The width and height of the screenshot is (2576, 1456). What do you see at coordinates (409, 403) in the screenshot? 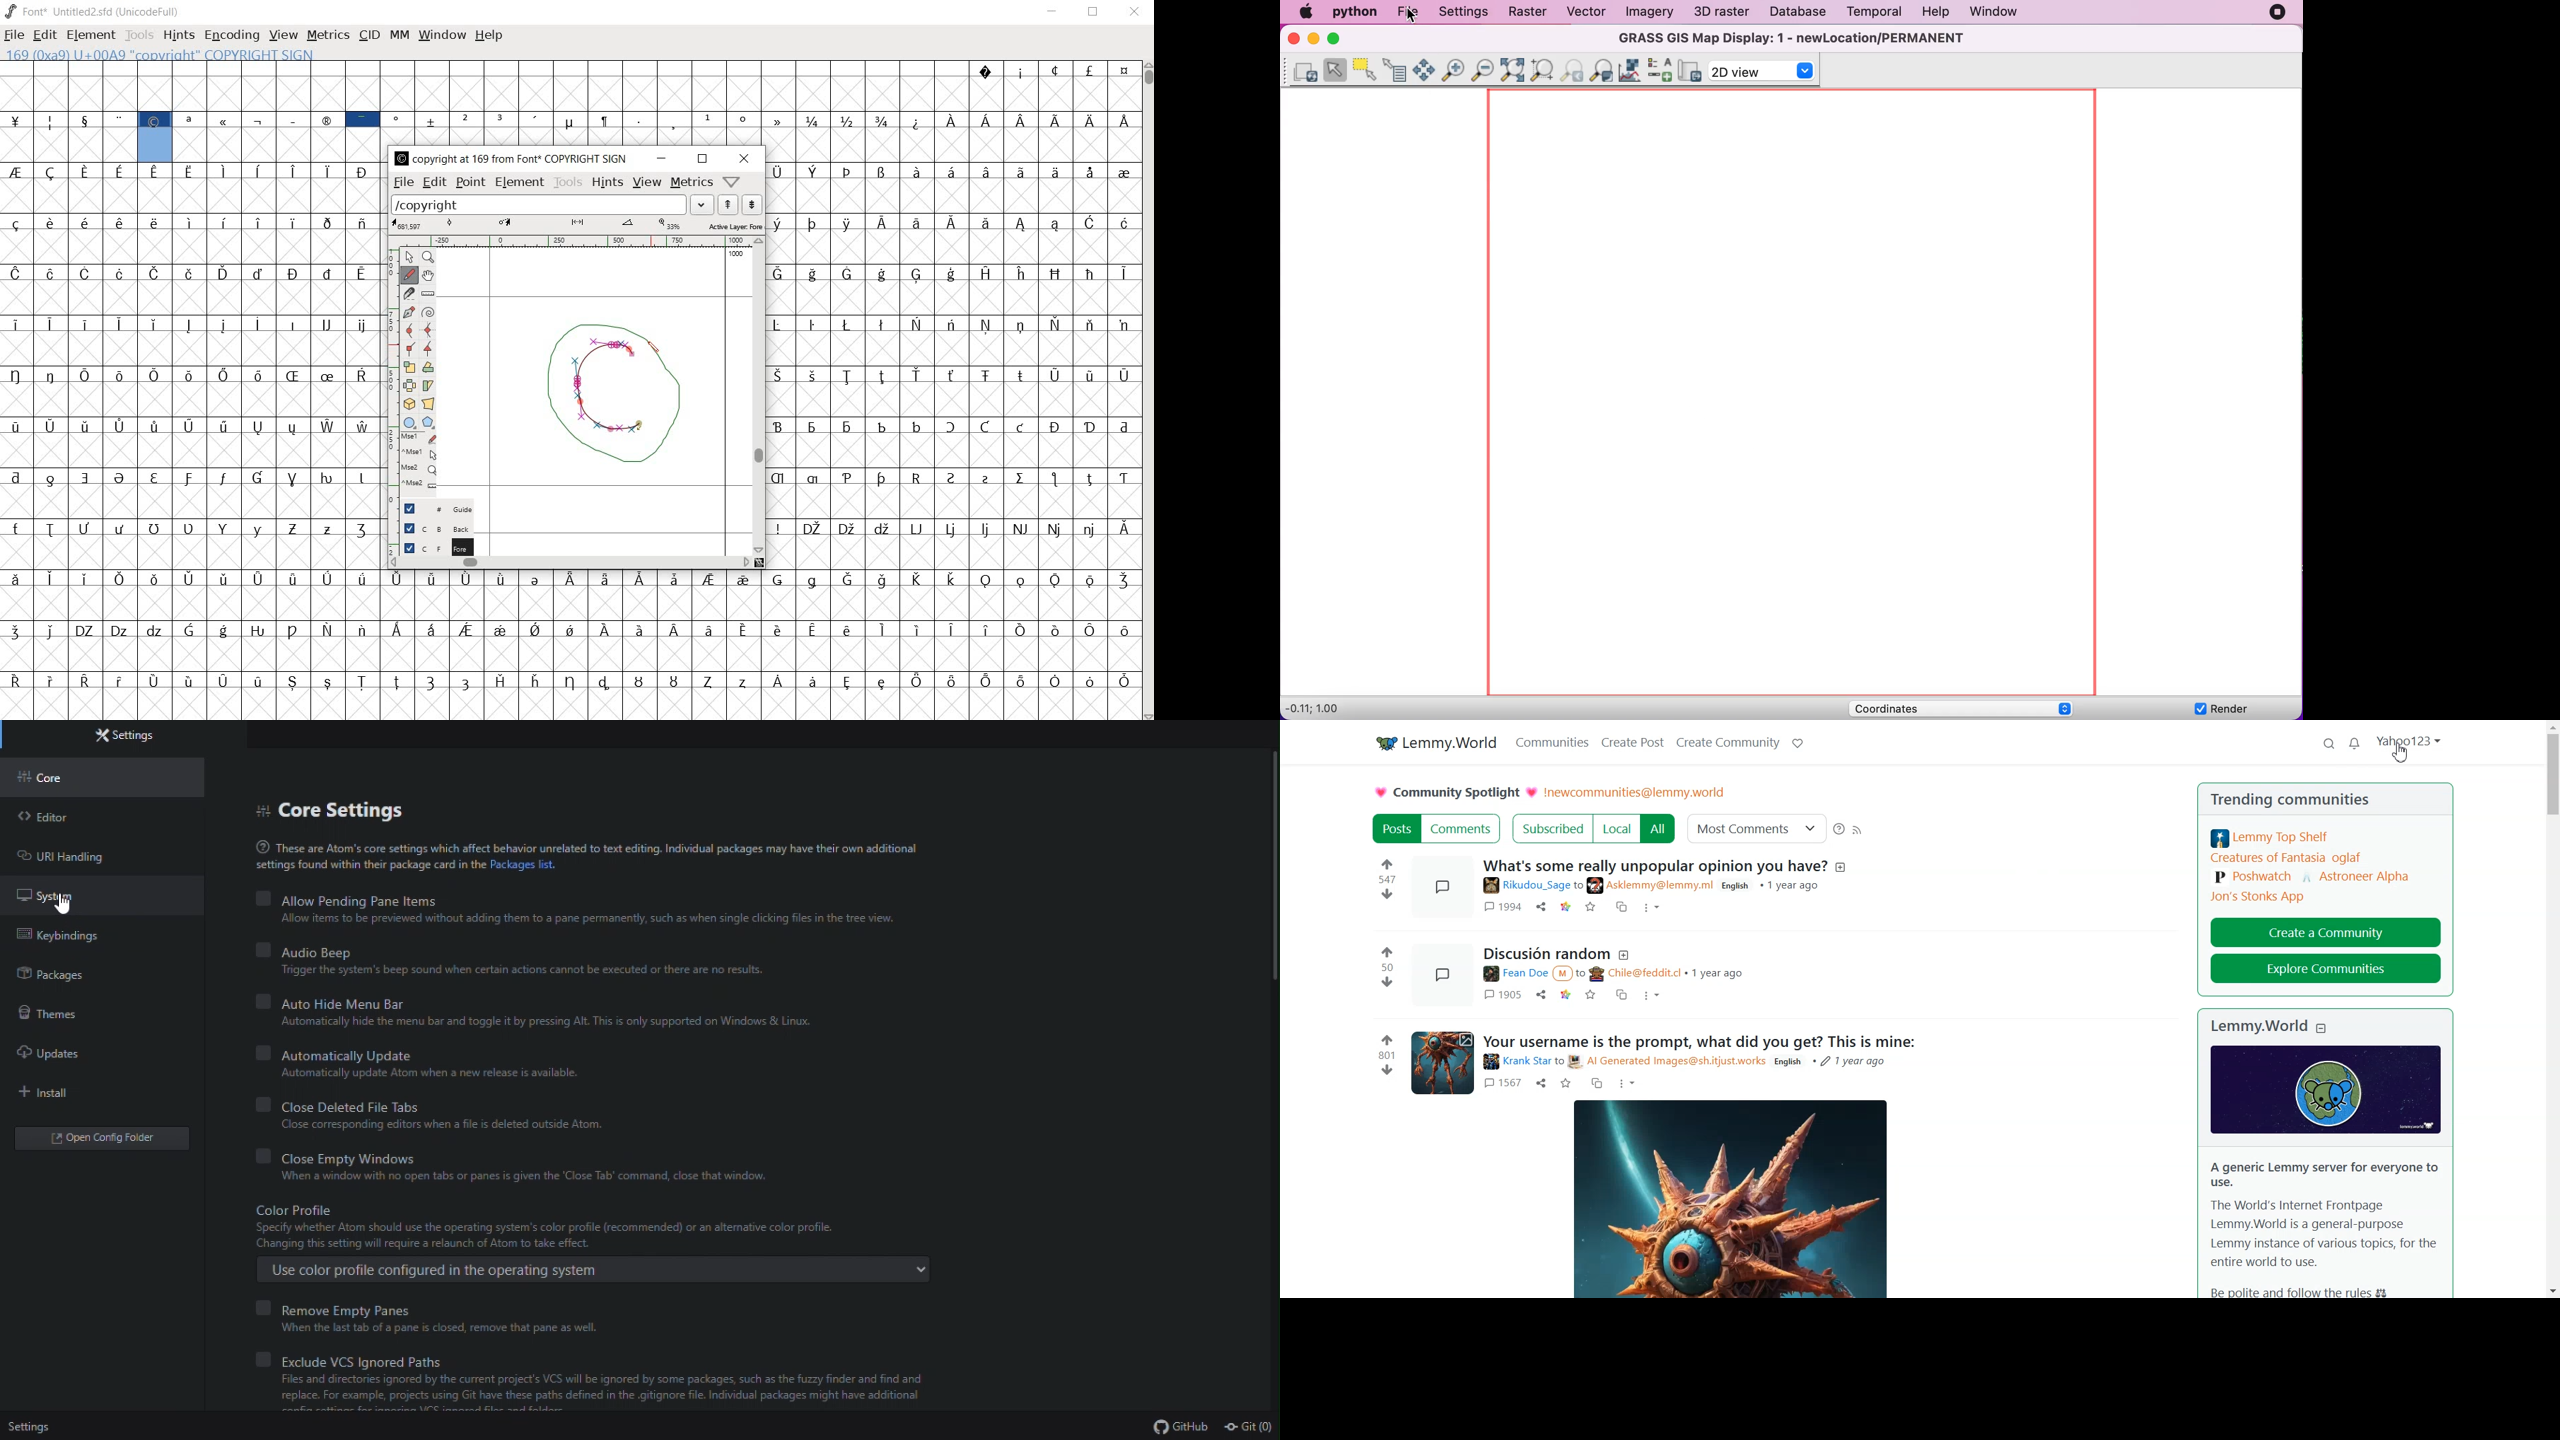
I see `rotate the selection in 3D and project back to plane` at bounding box center [409, 403].